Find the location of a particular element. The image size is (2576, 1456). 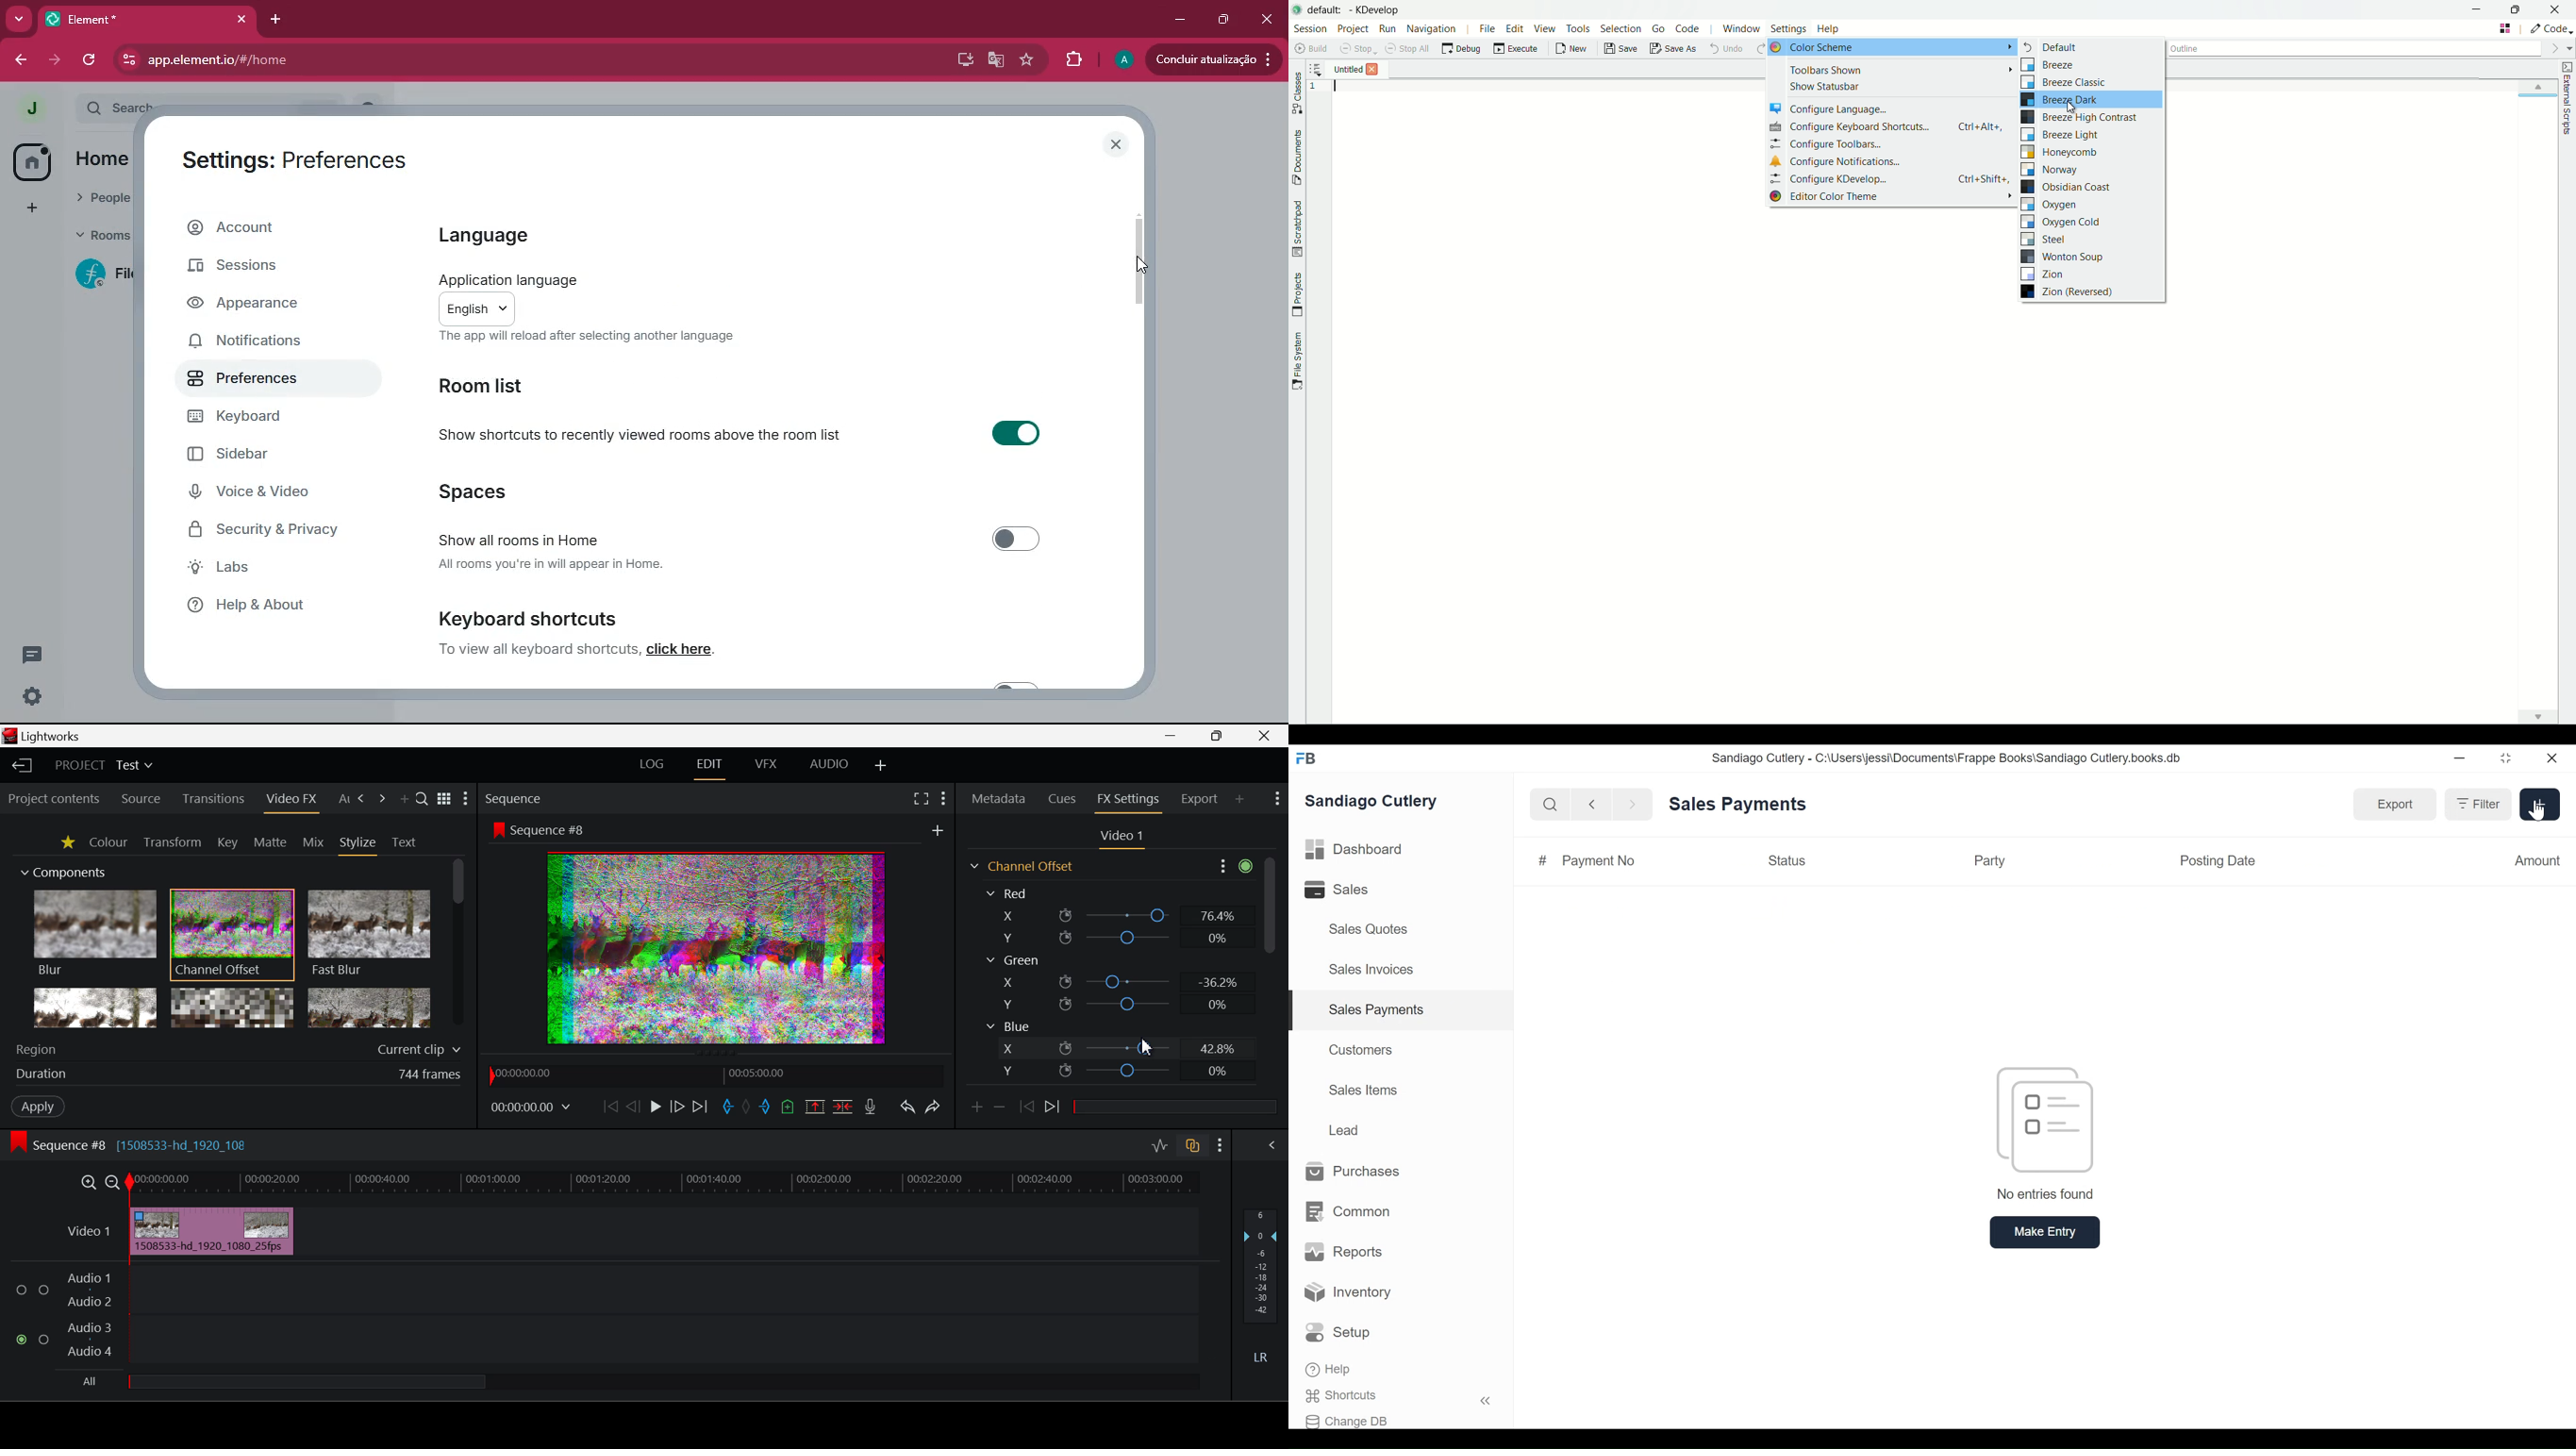

minimize is located at coordinates (1176, 20).